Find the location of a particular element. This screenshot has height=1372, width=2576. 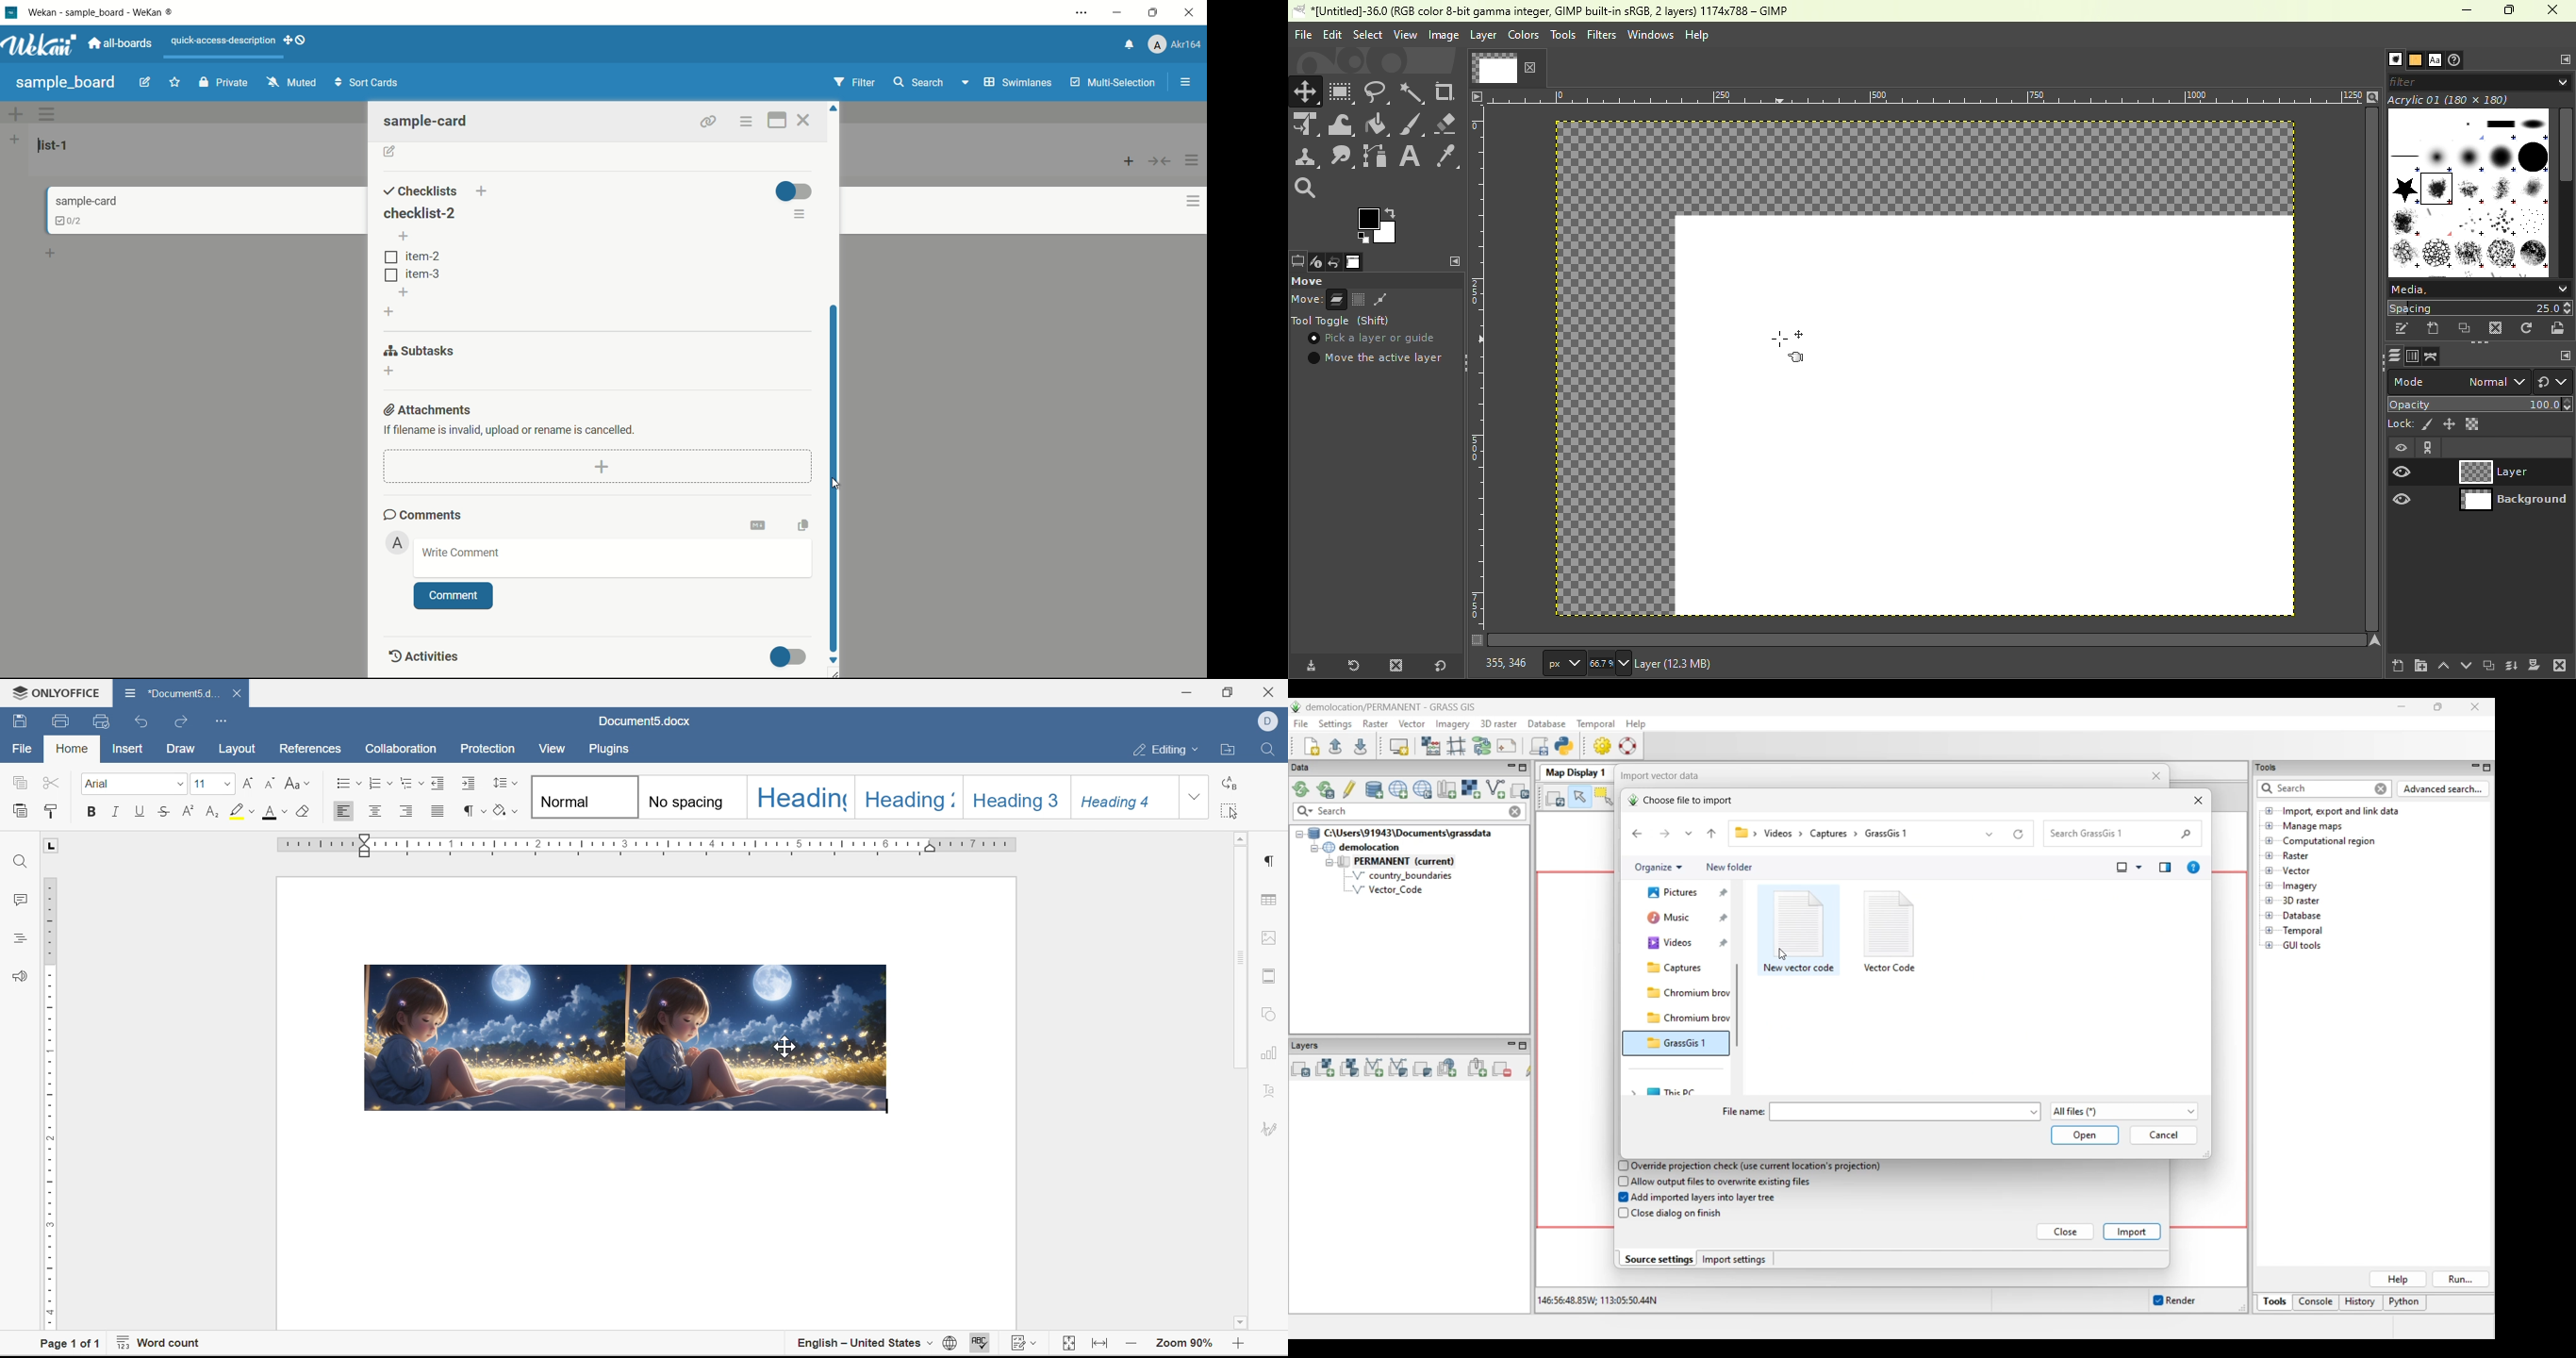

Lock position and size is located at coordinates (2449, 424).